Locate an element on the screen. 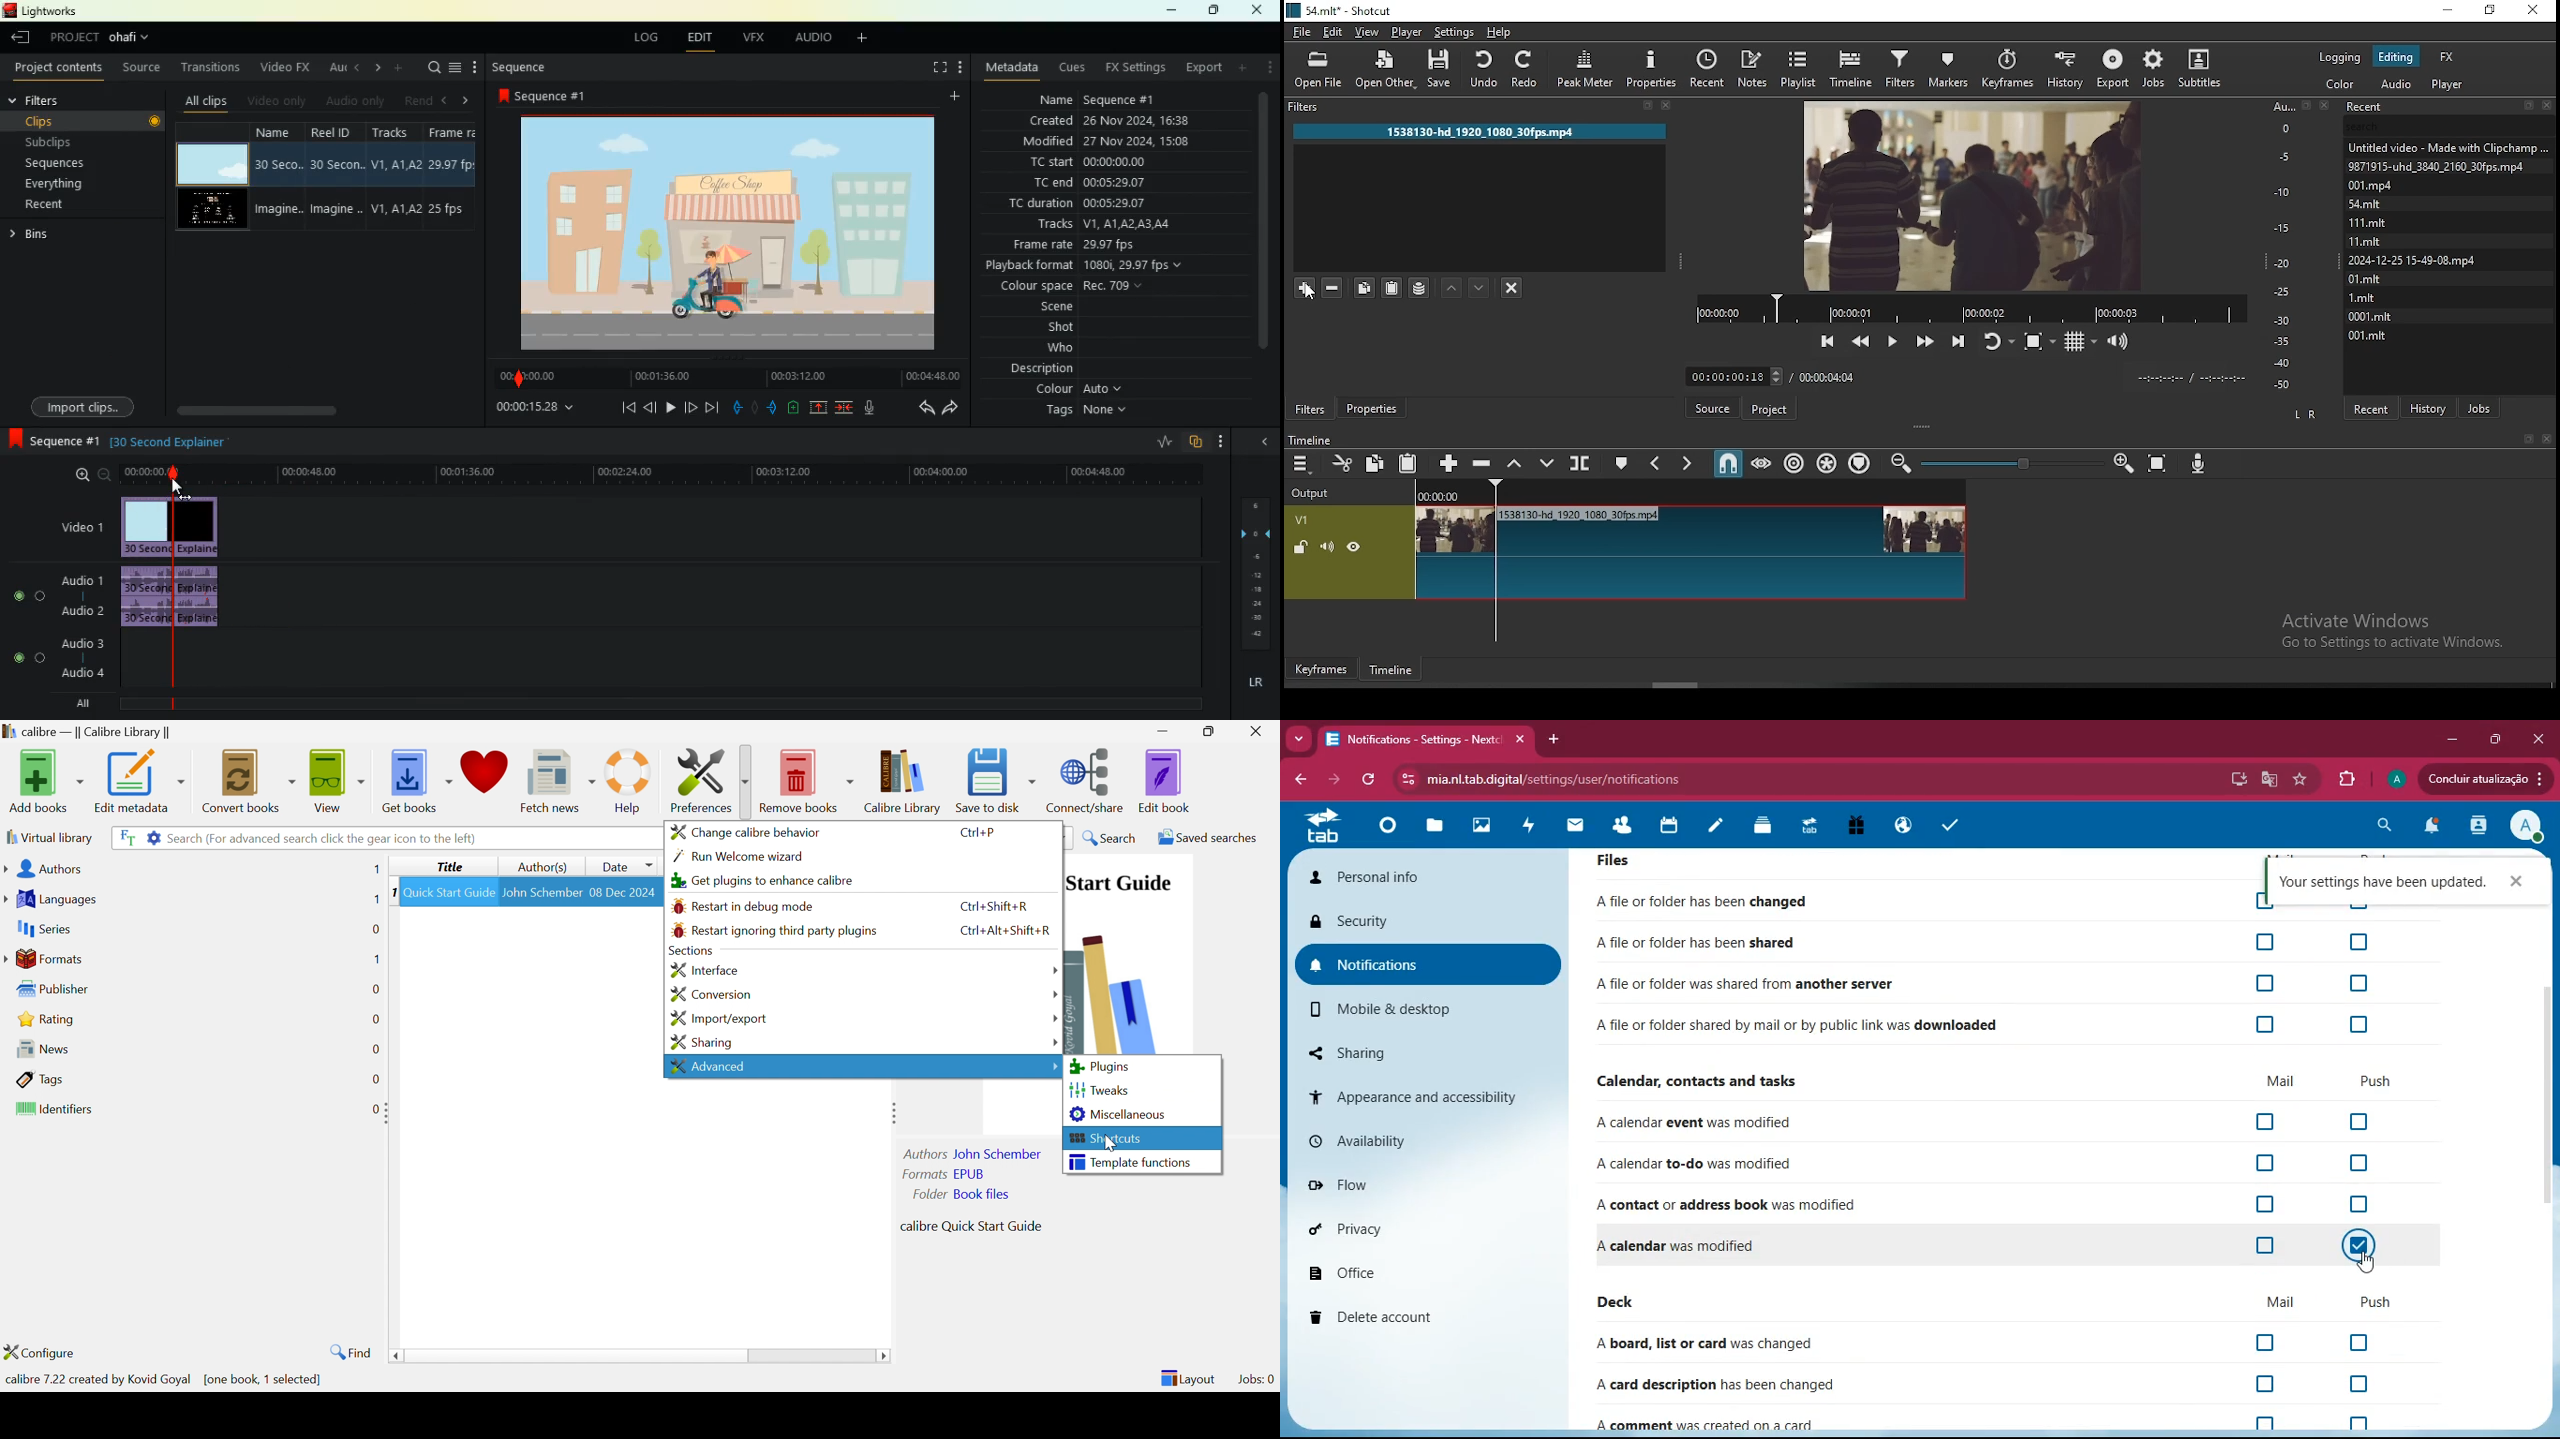 The image size is (2576, 1456). Checkbox is located at coordinates (2364, 1025).